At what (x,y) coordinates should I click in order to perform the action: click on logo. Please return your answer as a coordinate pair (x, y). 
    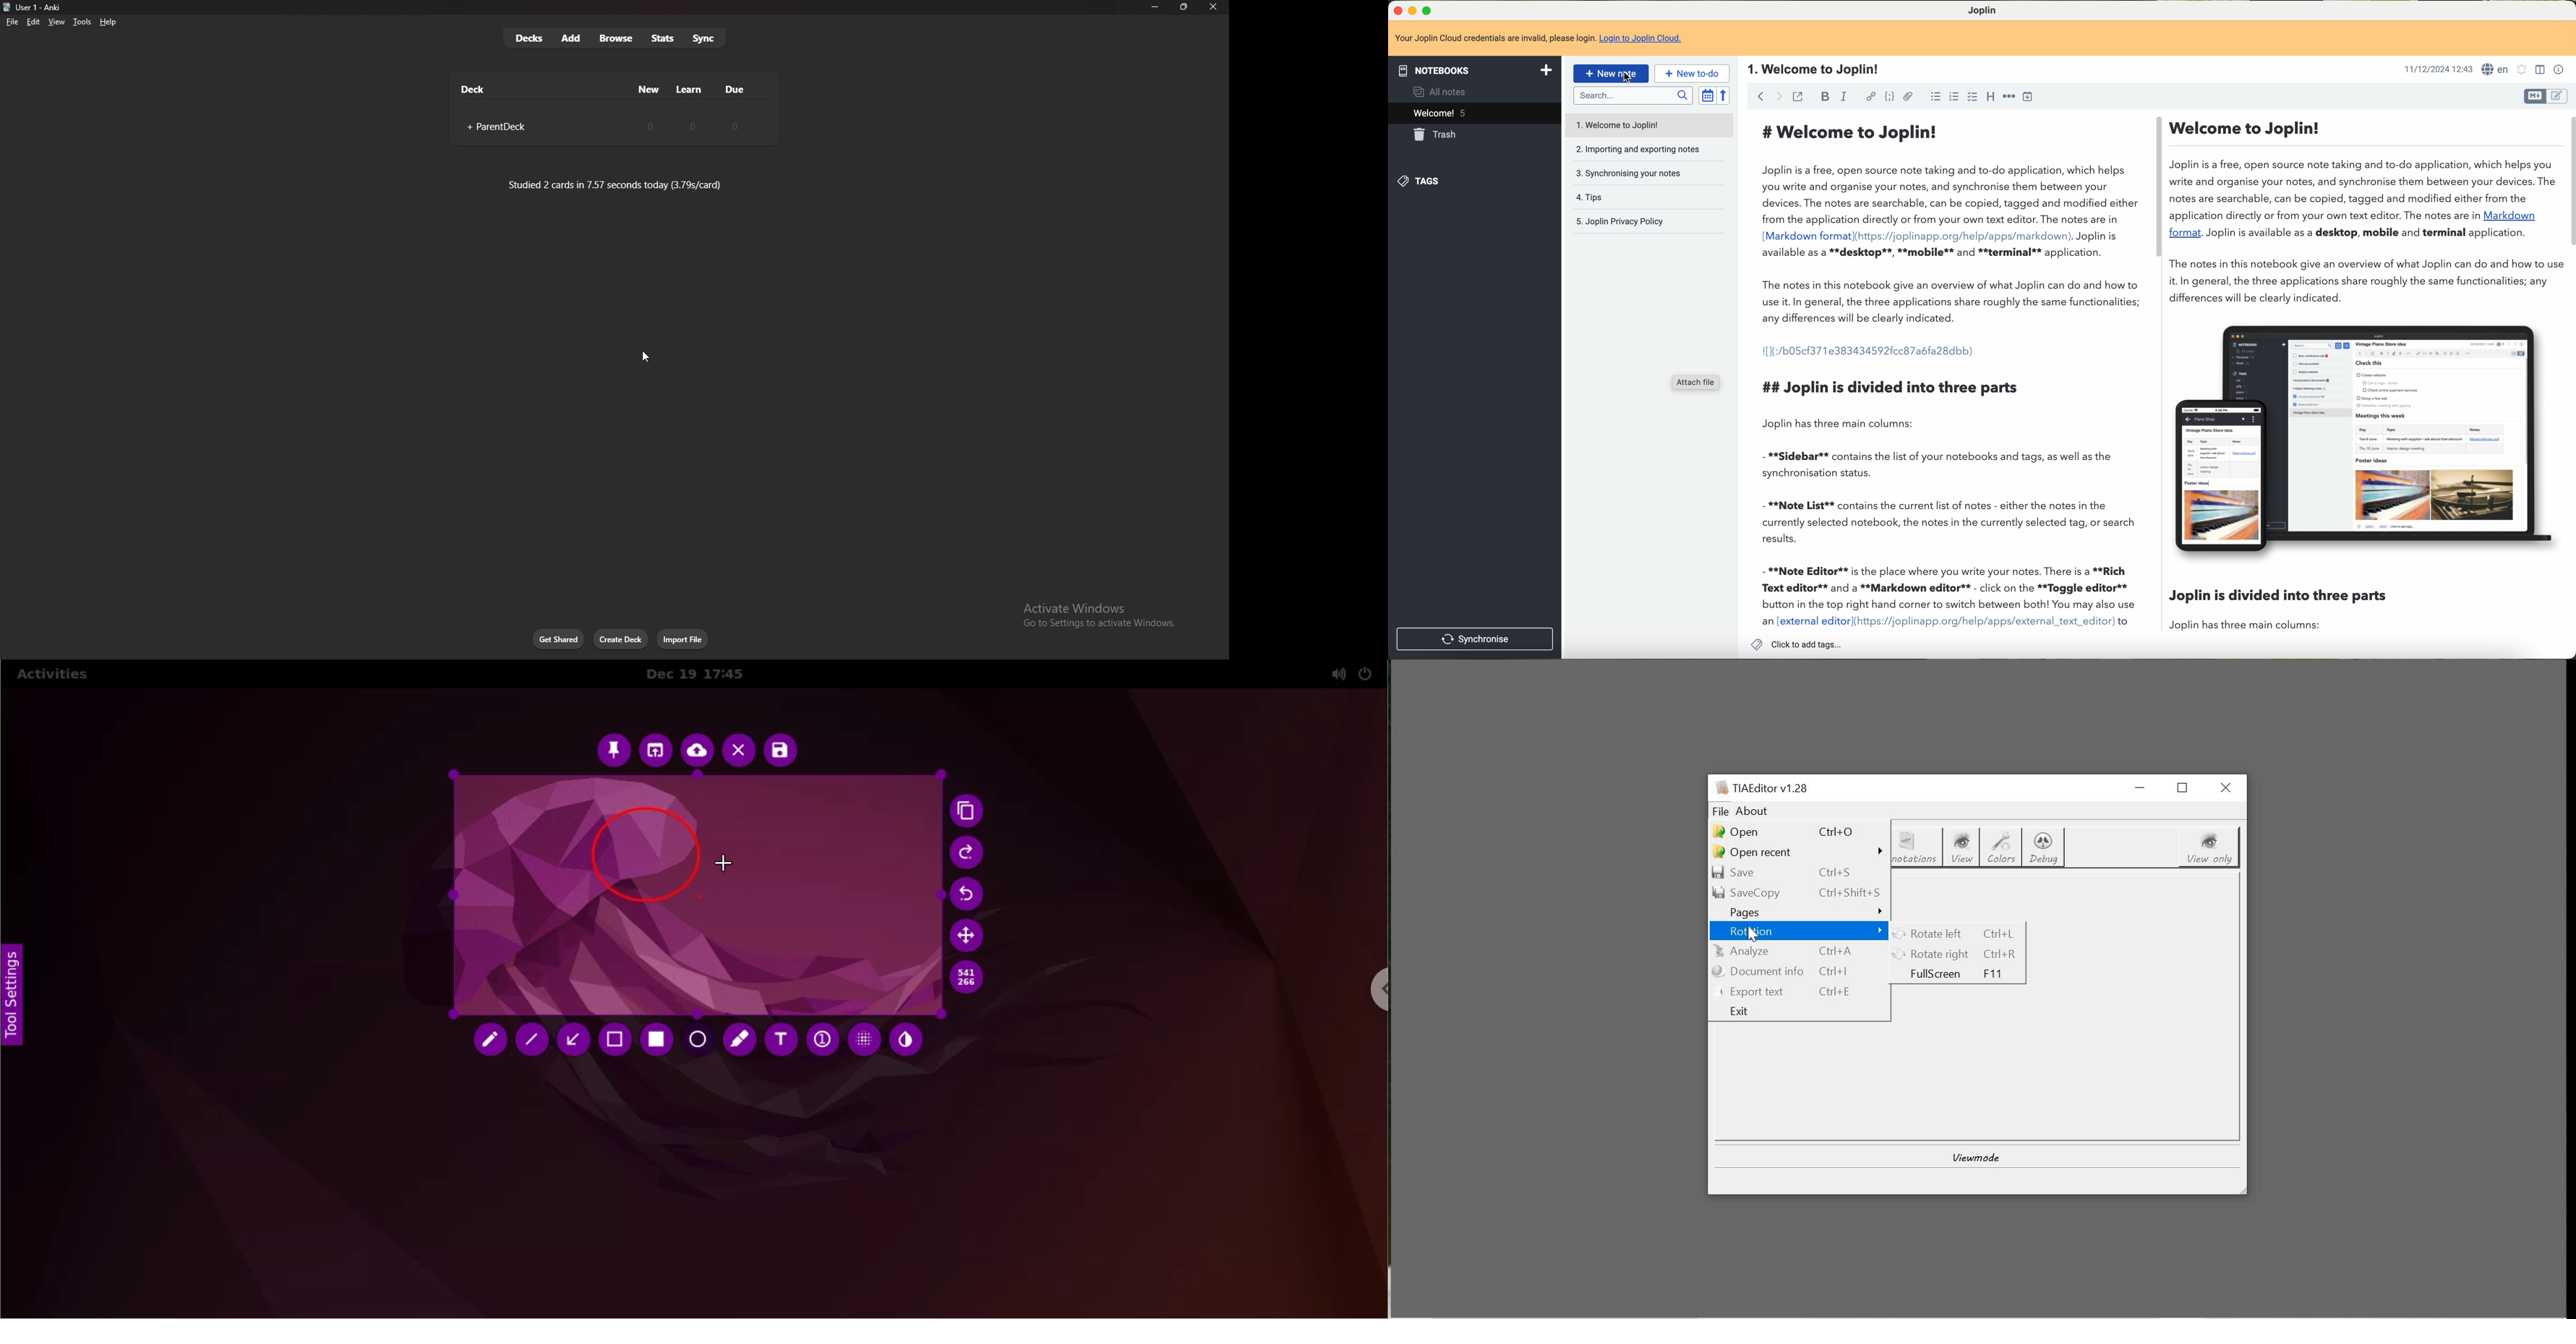
    Looking at the image, I should click on (7, 8).